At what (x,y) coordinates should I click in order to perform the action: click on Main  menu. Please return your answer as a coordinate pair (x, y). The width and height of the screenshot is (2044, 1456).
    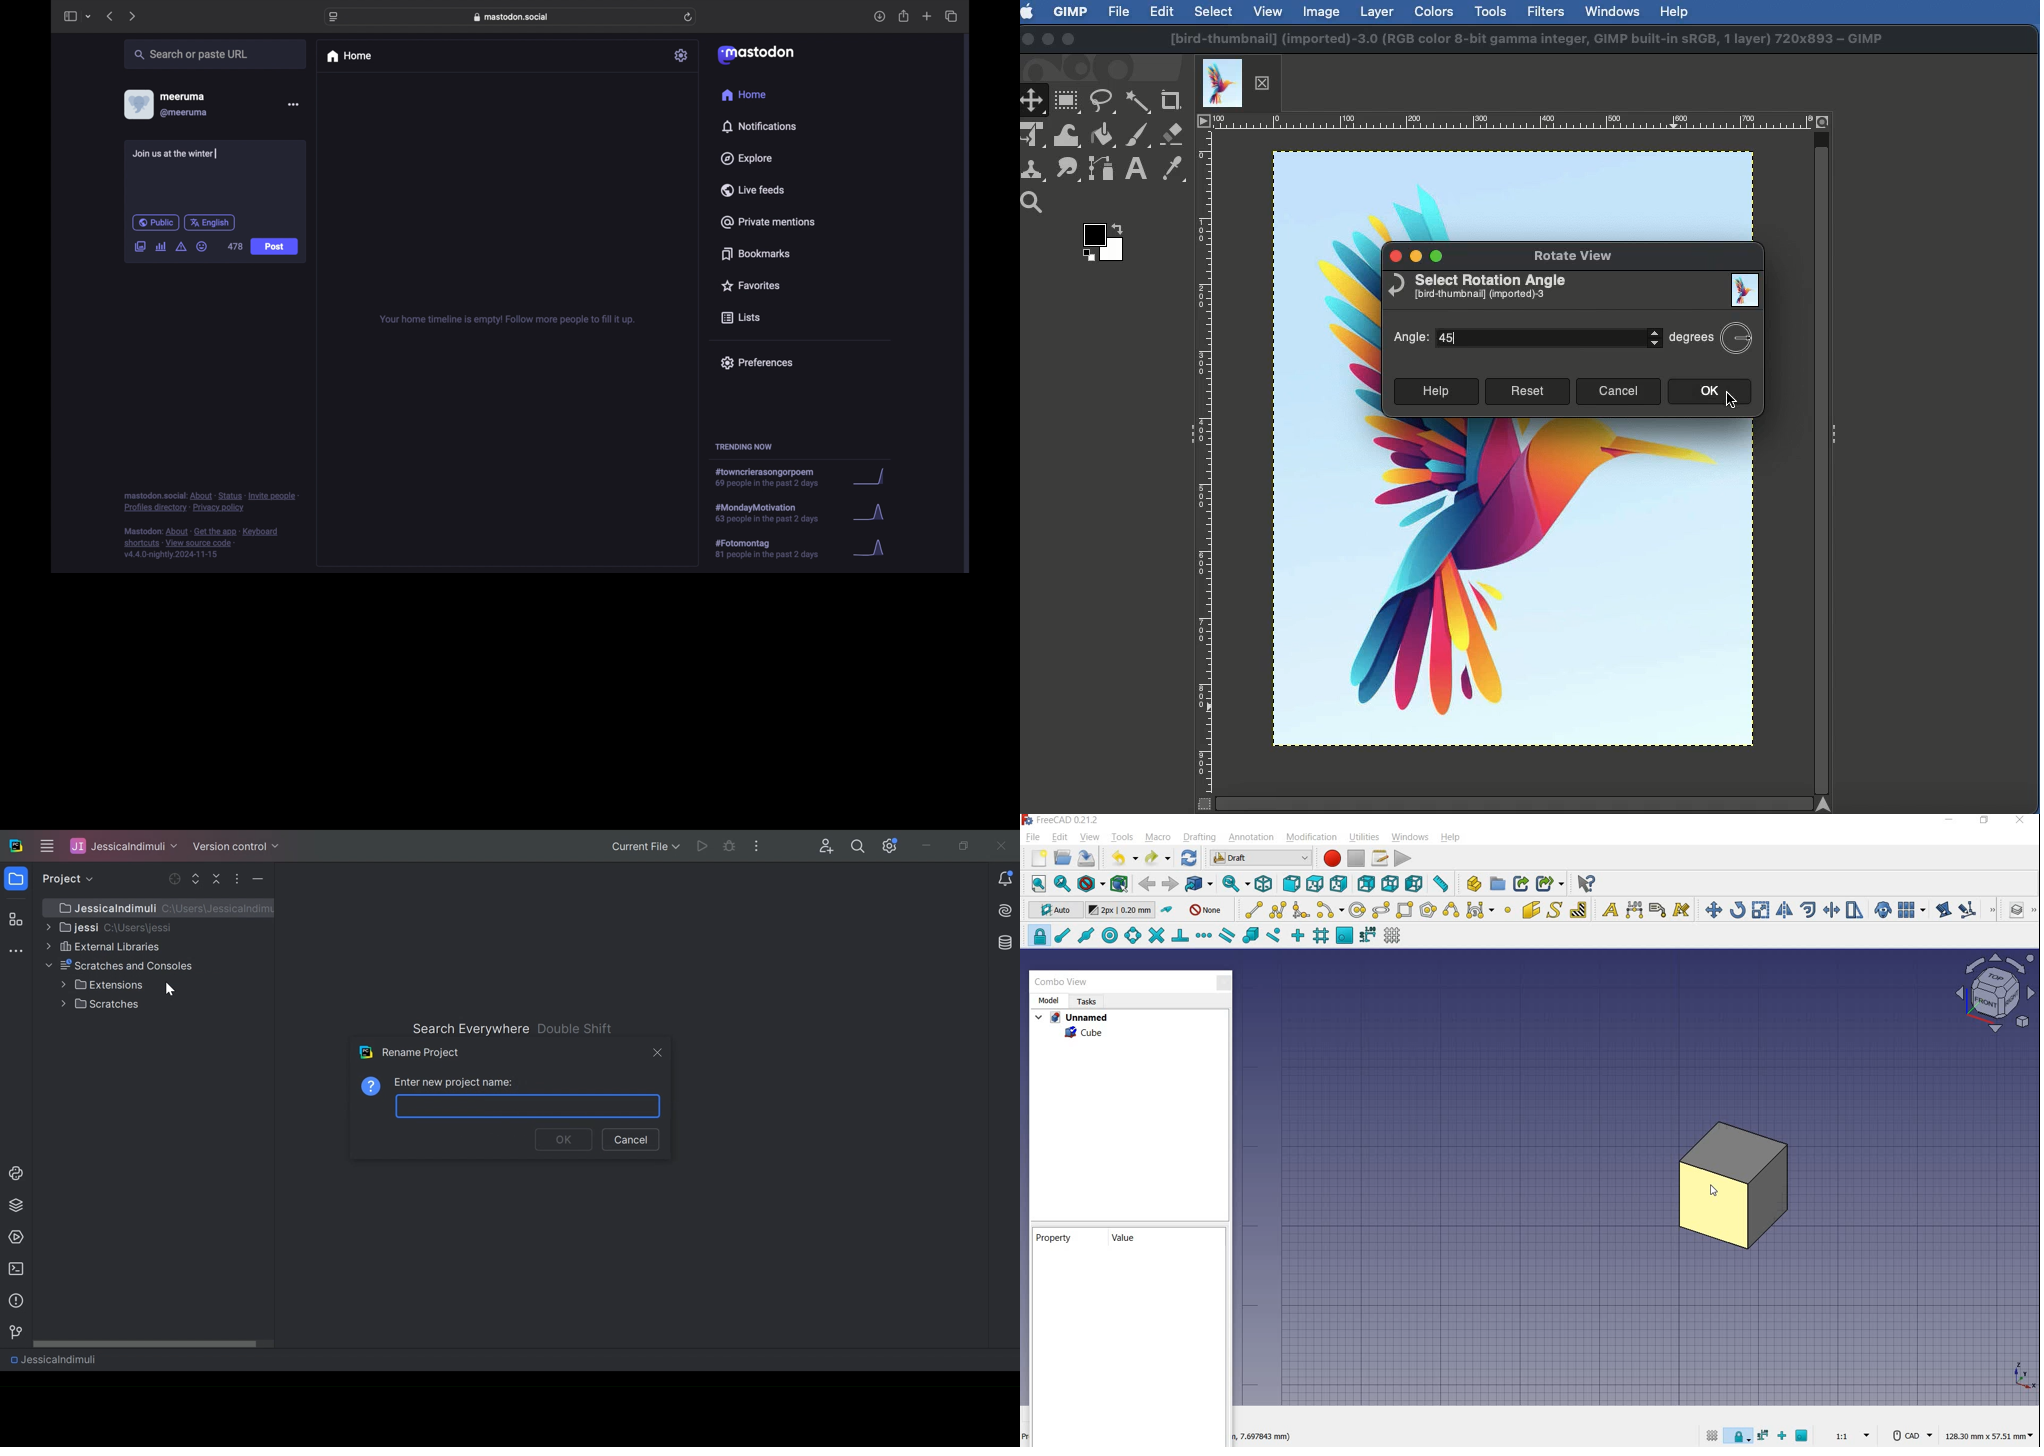
    Looking at the image, I should click on (45, 845).